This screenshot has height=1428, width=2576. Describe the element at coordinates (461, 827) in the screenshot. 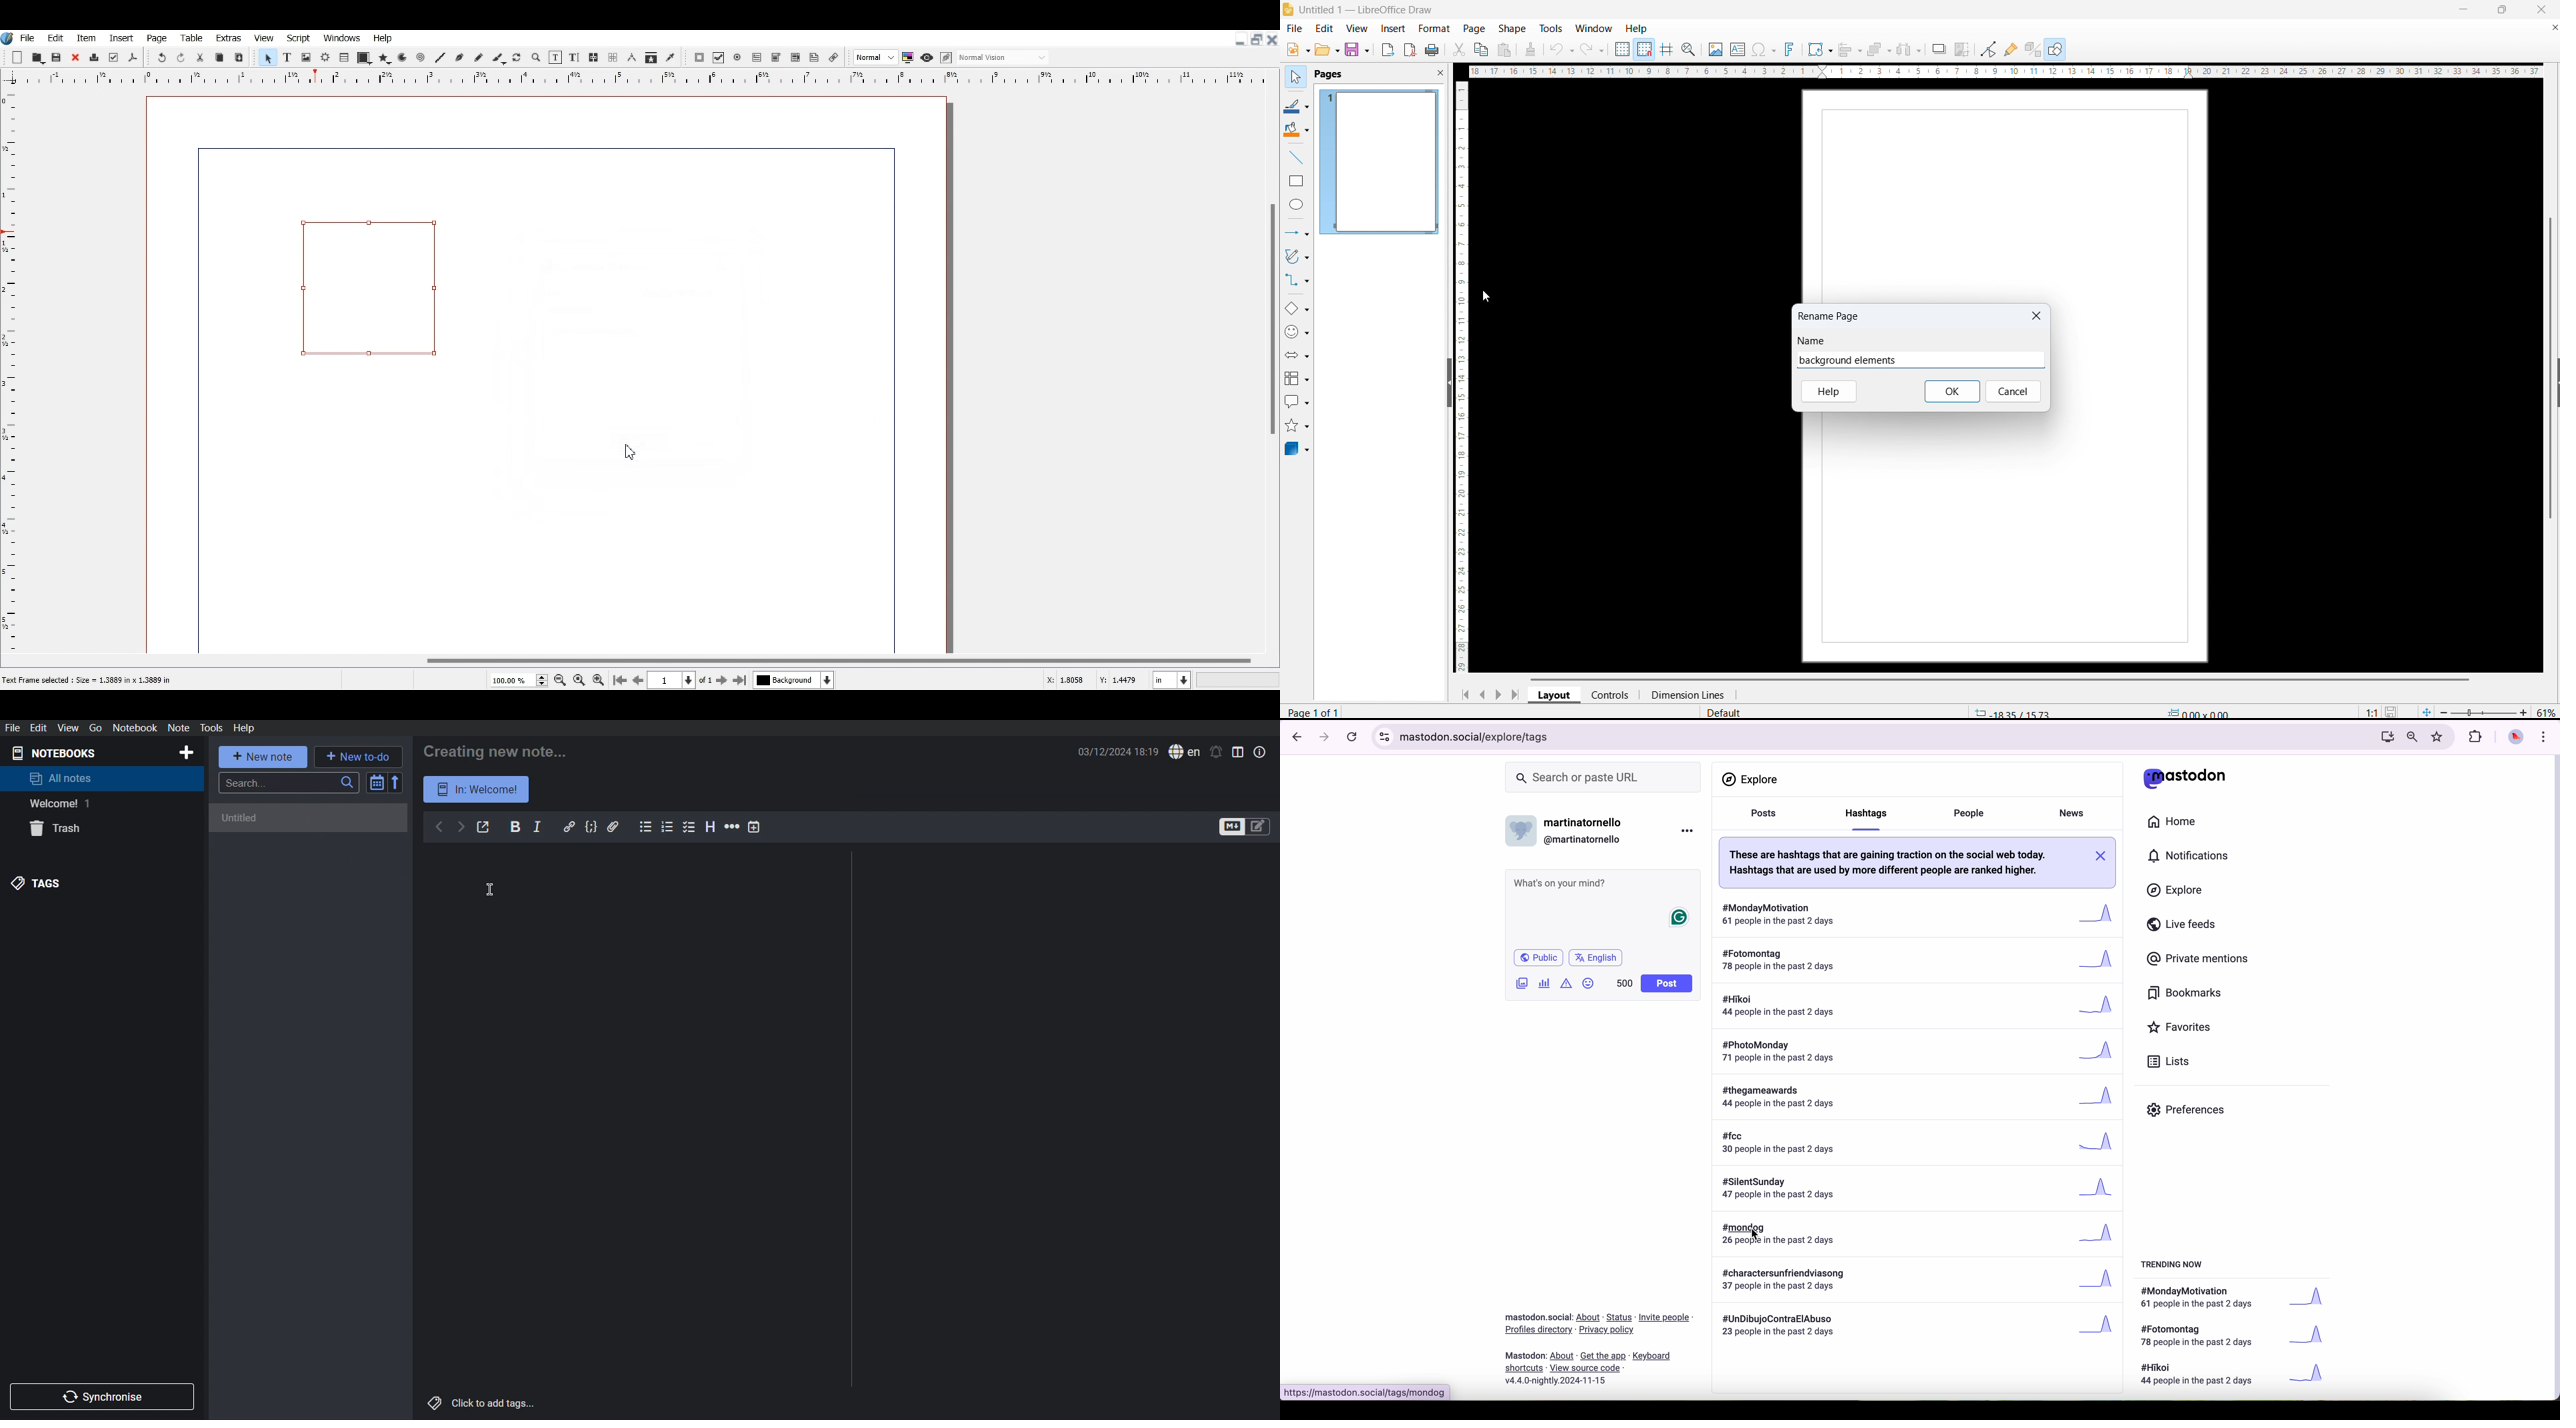

I see `Redo` at that location.